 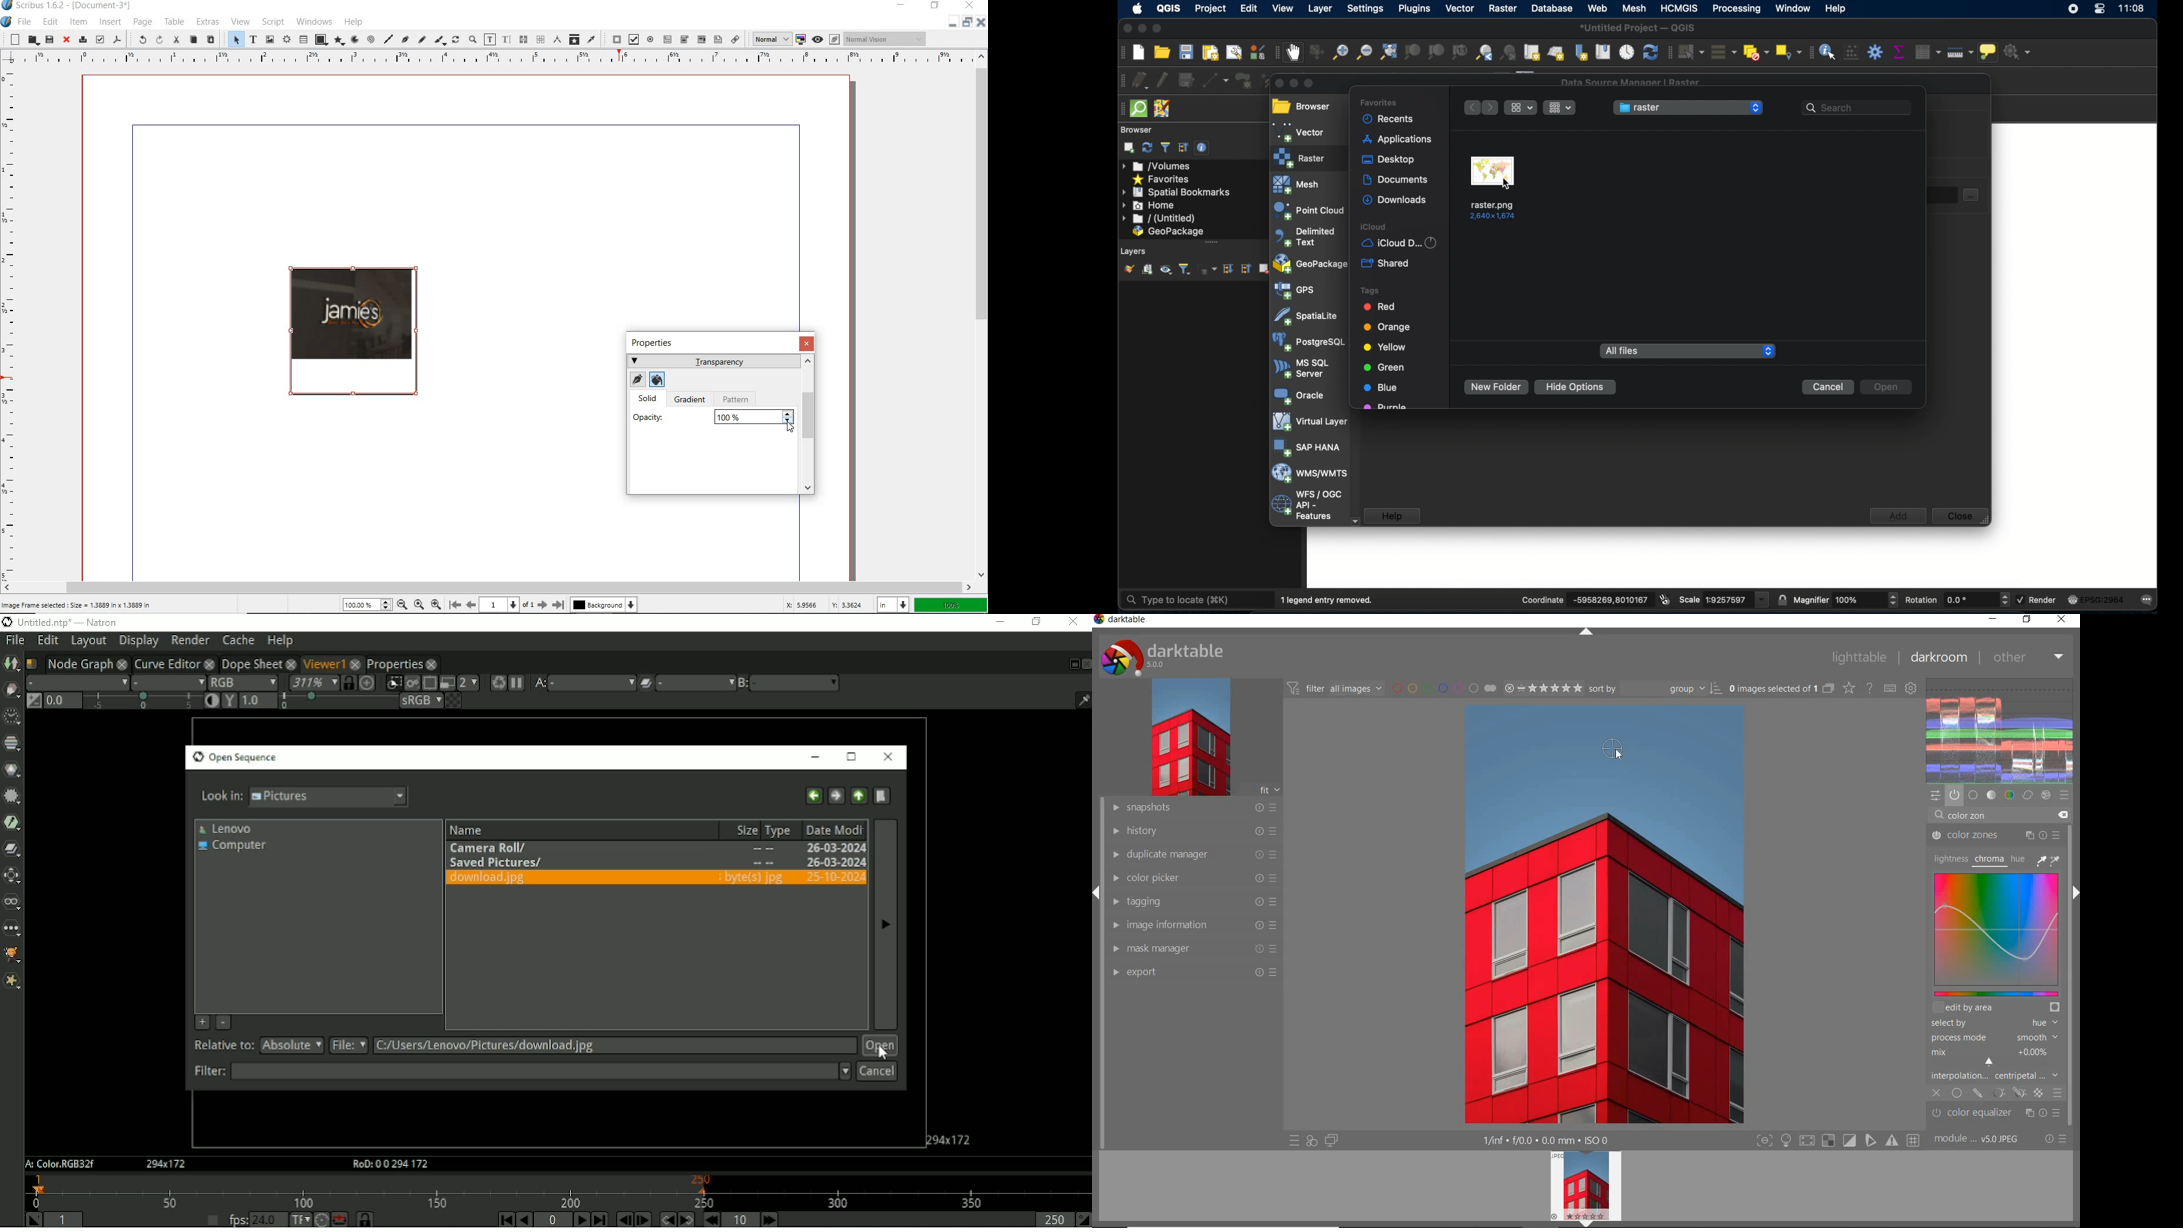 What do you see at coordinates (1914, 1139) in the screenshot?
I see `grid overlay` at bounding box center [1914, 1139].